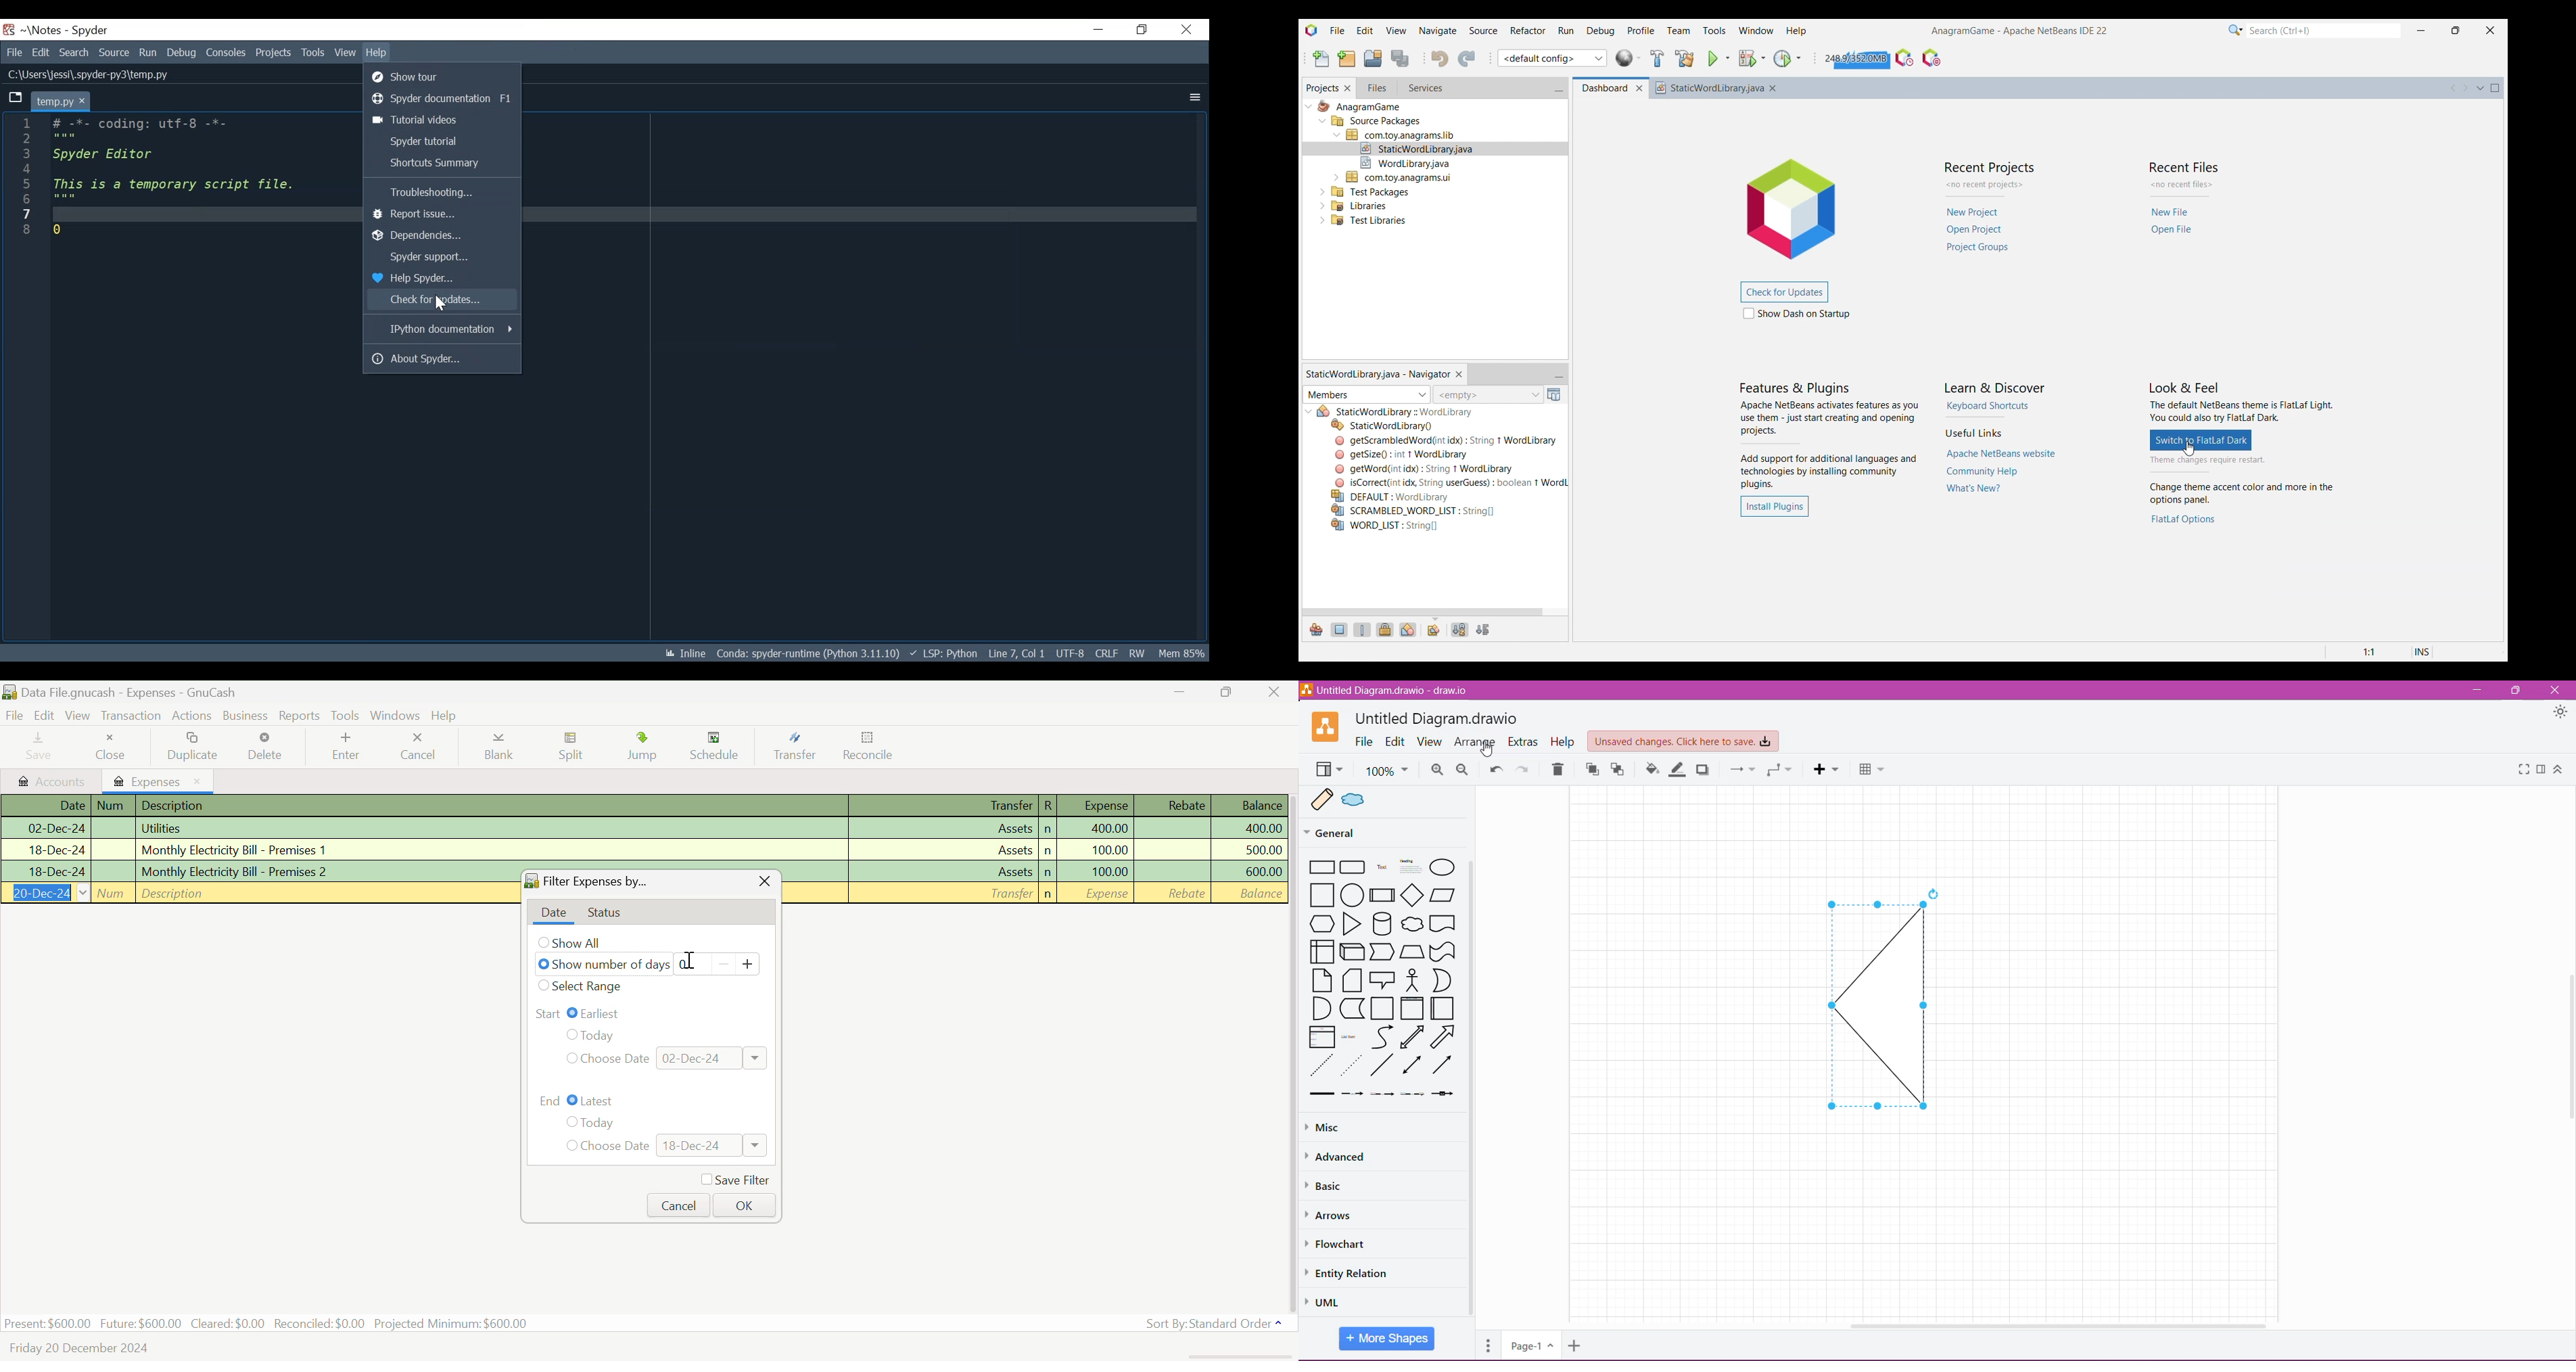  What do you see at coordinates (1705, 770) in the screenshot?
I see `Shadow` at bounding box center [1705, 770].